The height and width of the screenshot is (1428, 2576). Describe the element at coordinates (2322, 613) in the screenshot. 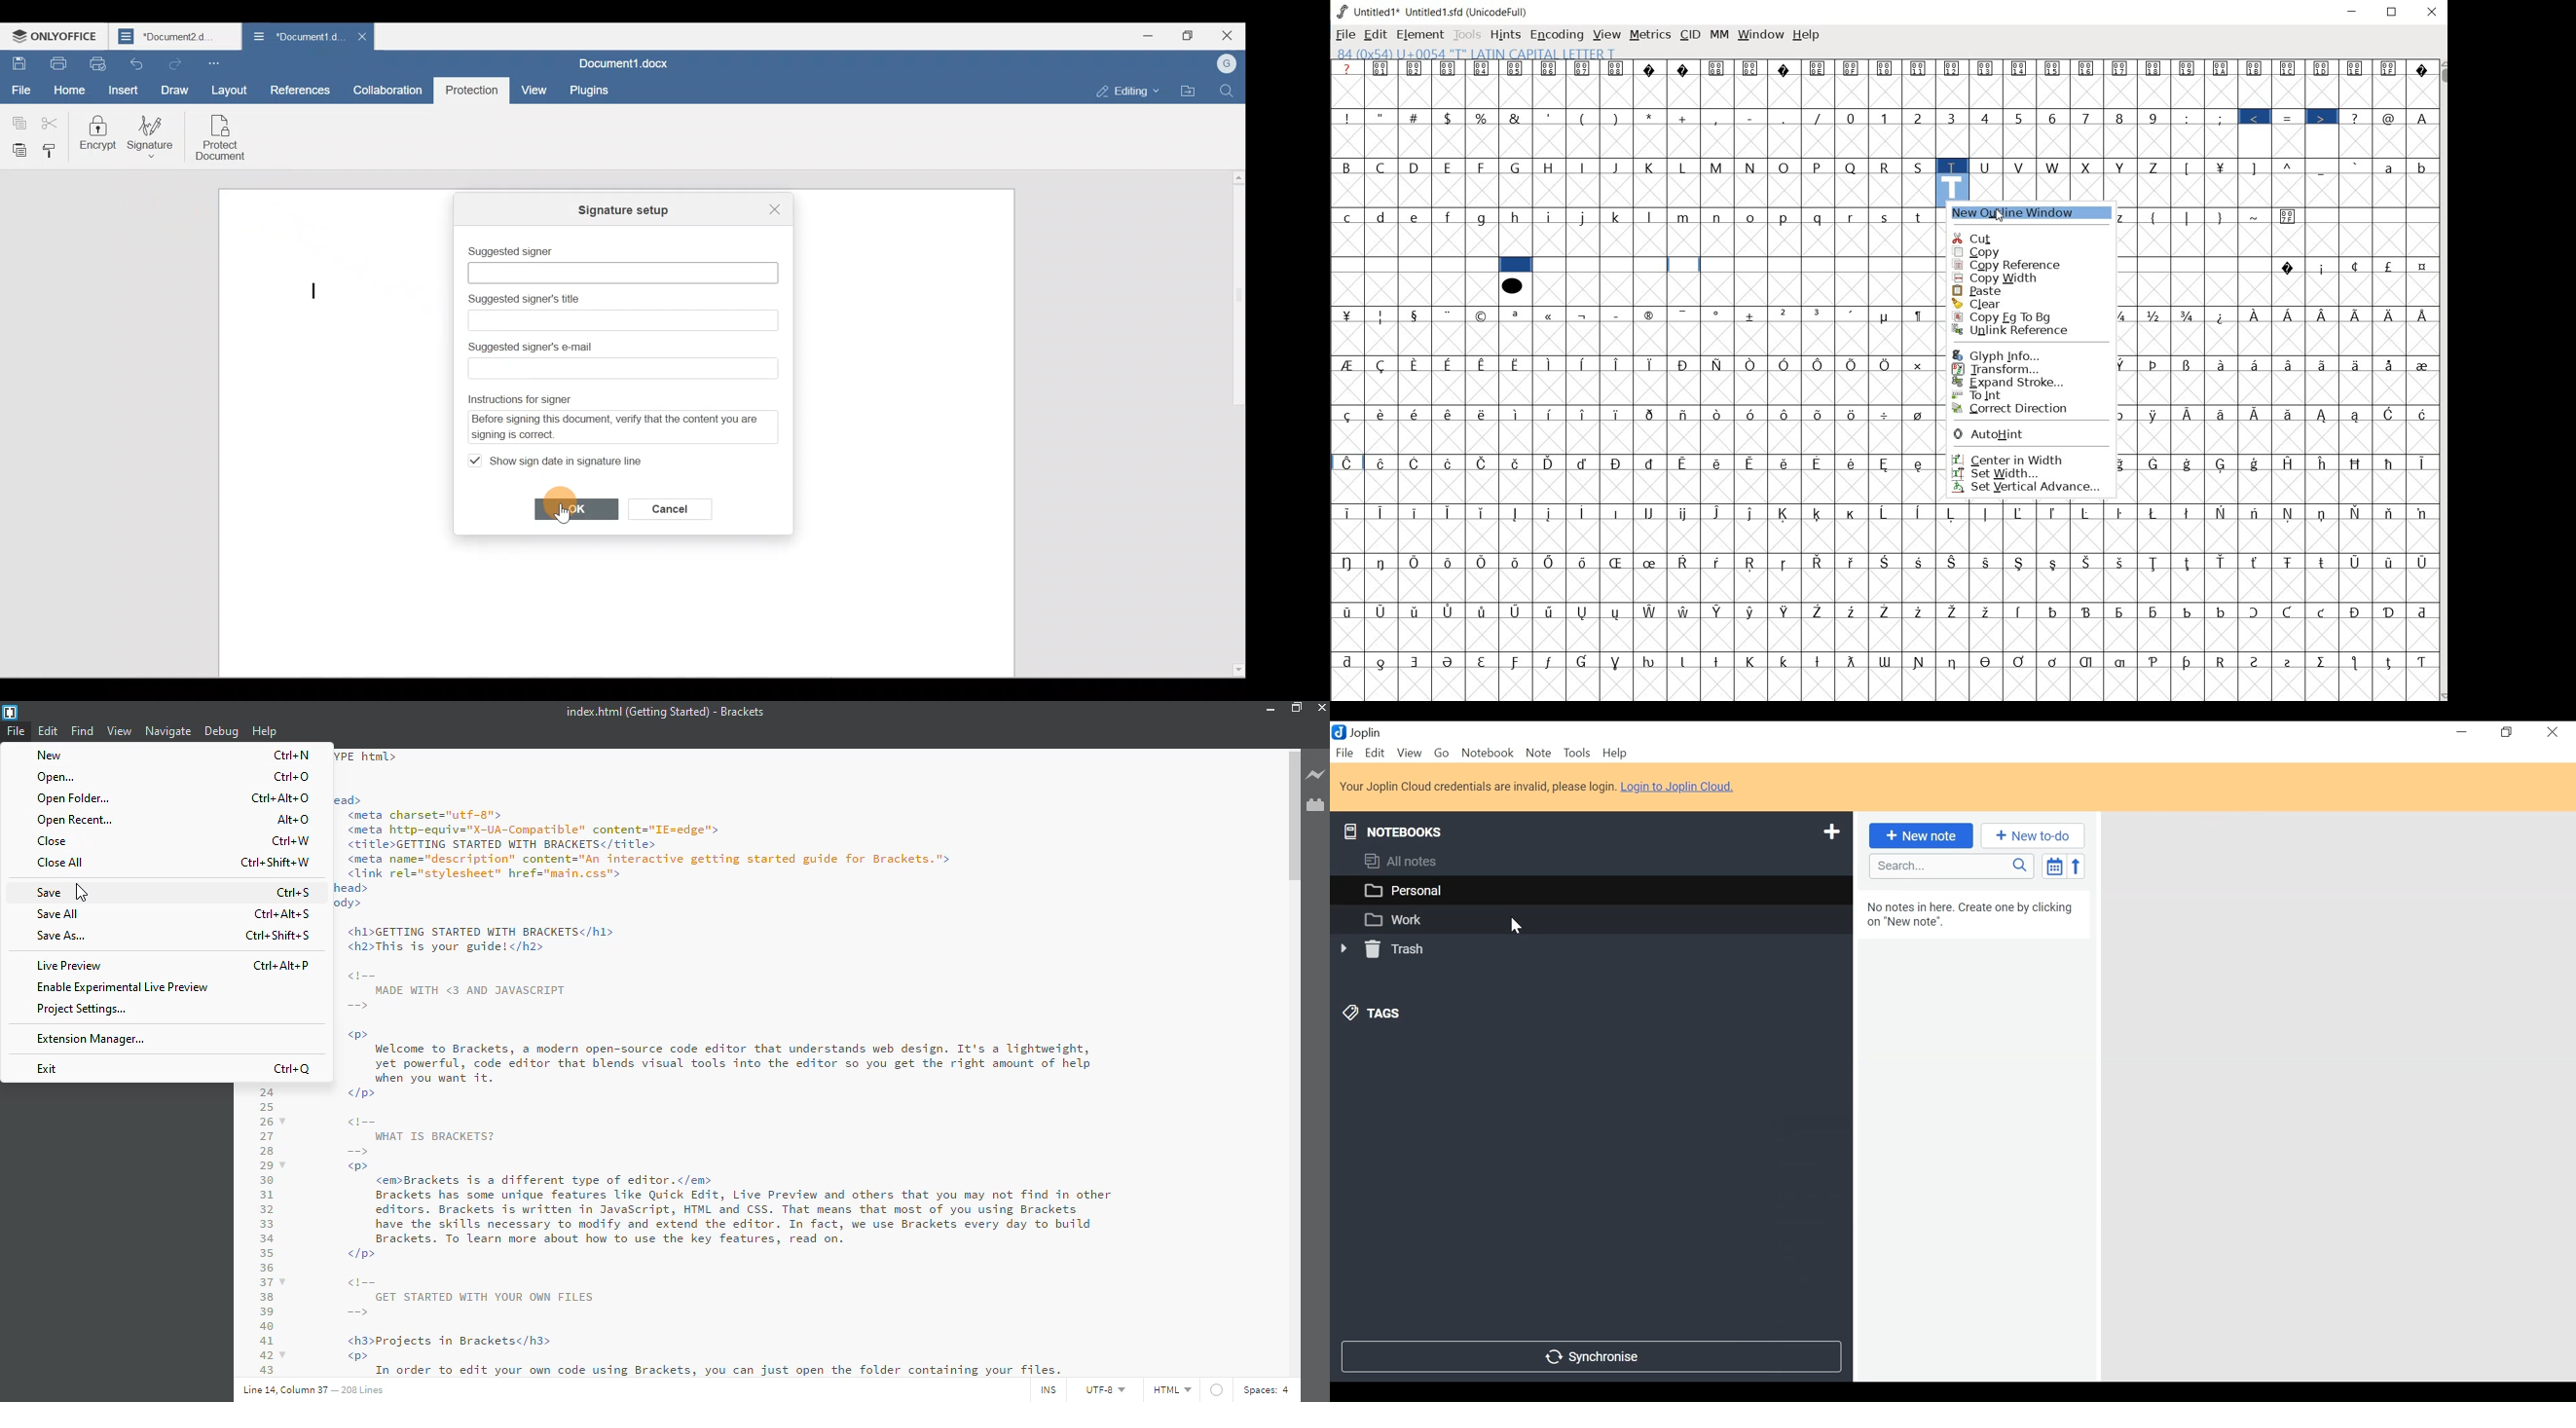

I see `Symbol` at that location.